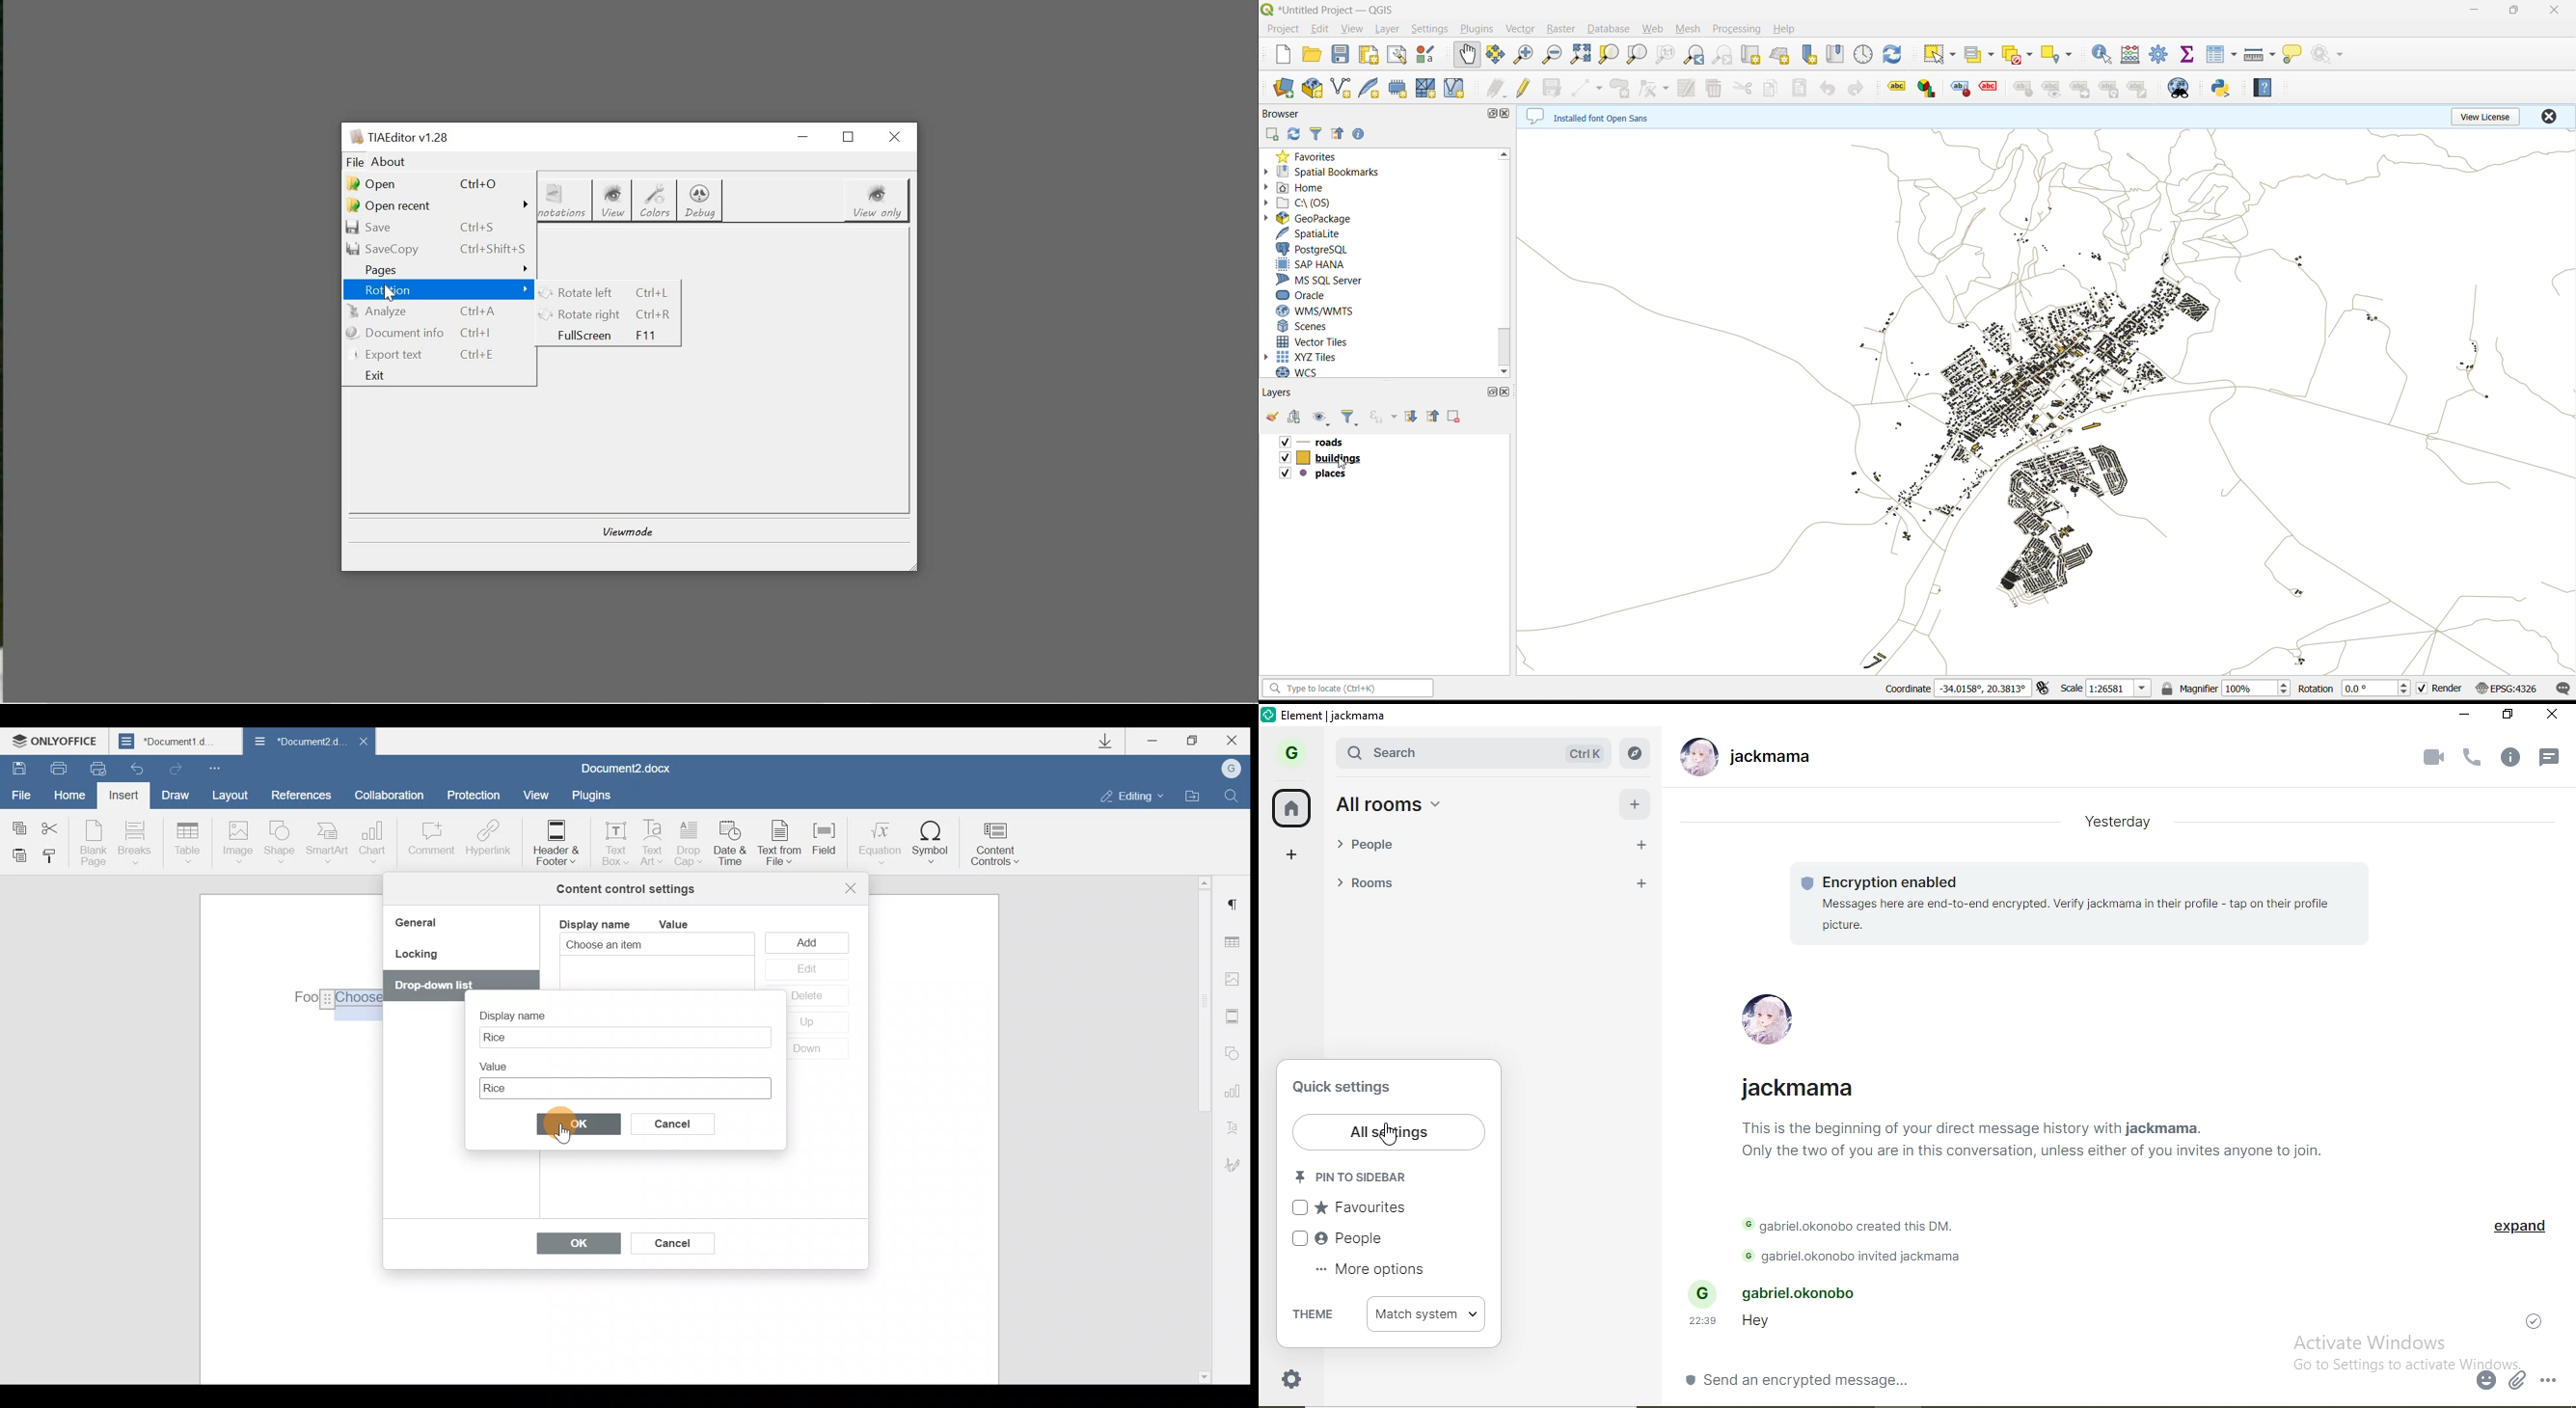  I want to click on geopackage, so click(1316, 220).